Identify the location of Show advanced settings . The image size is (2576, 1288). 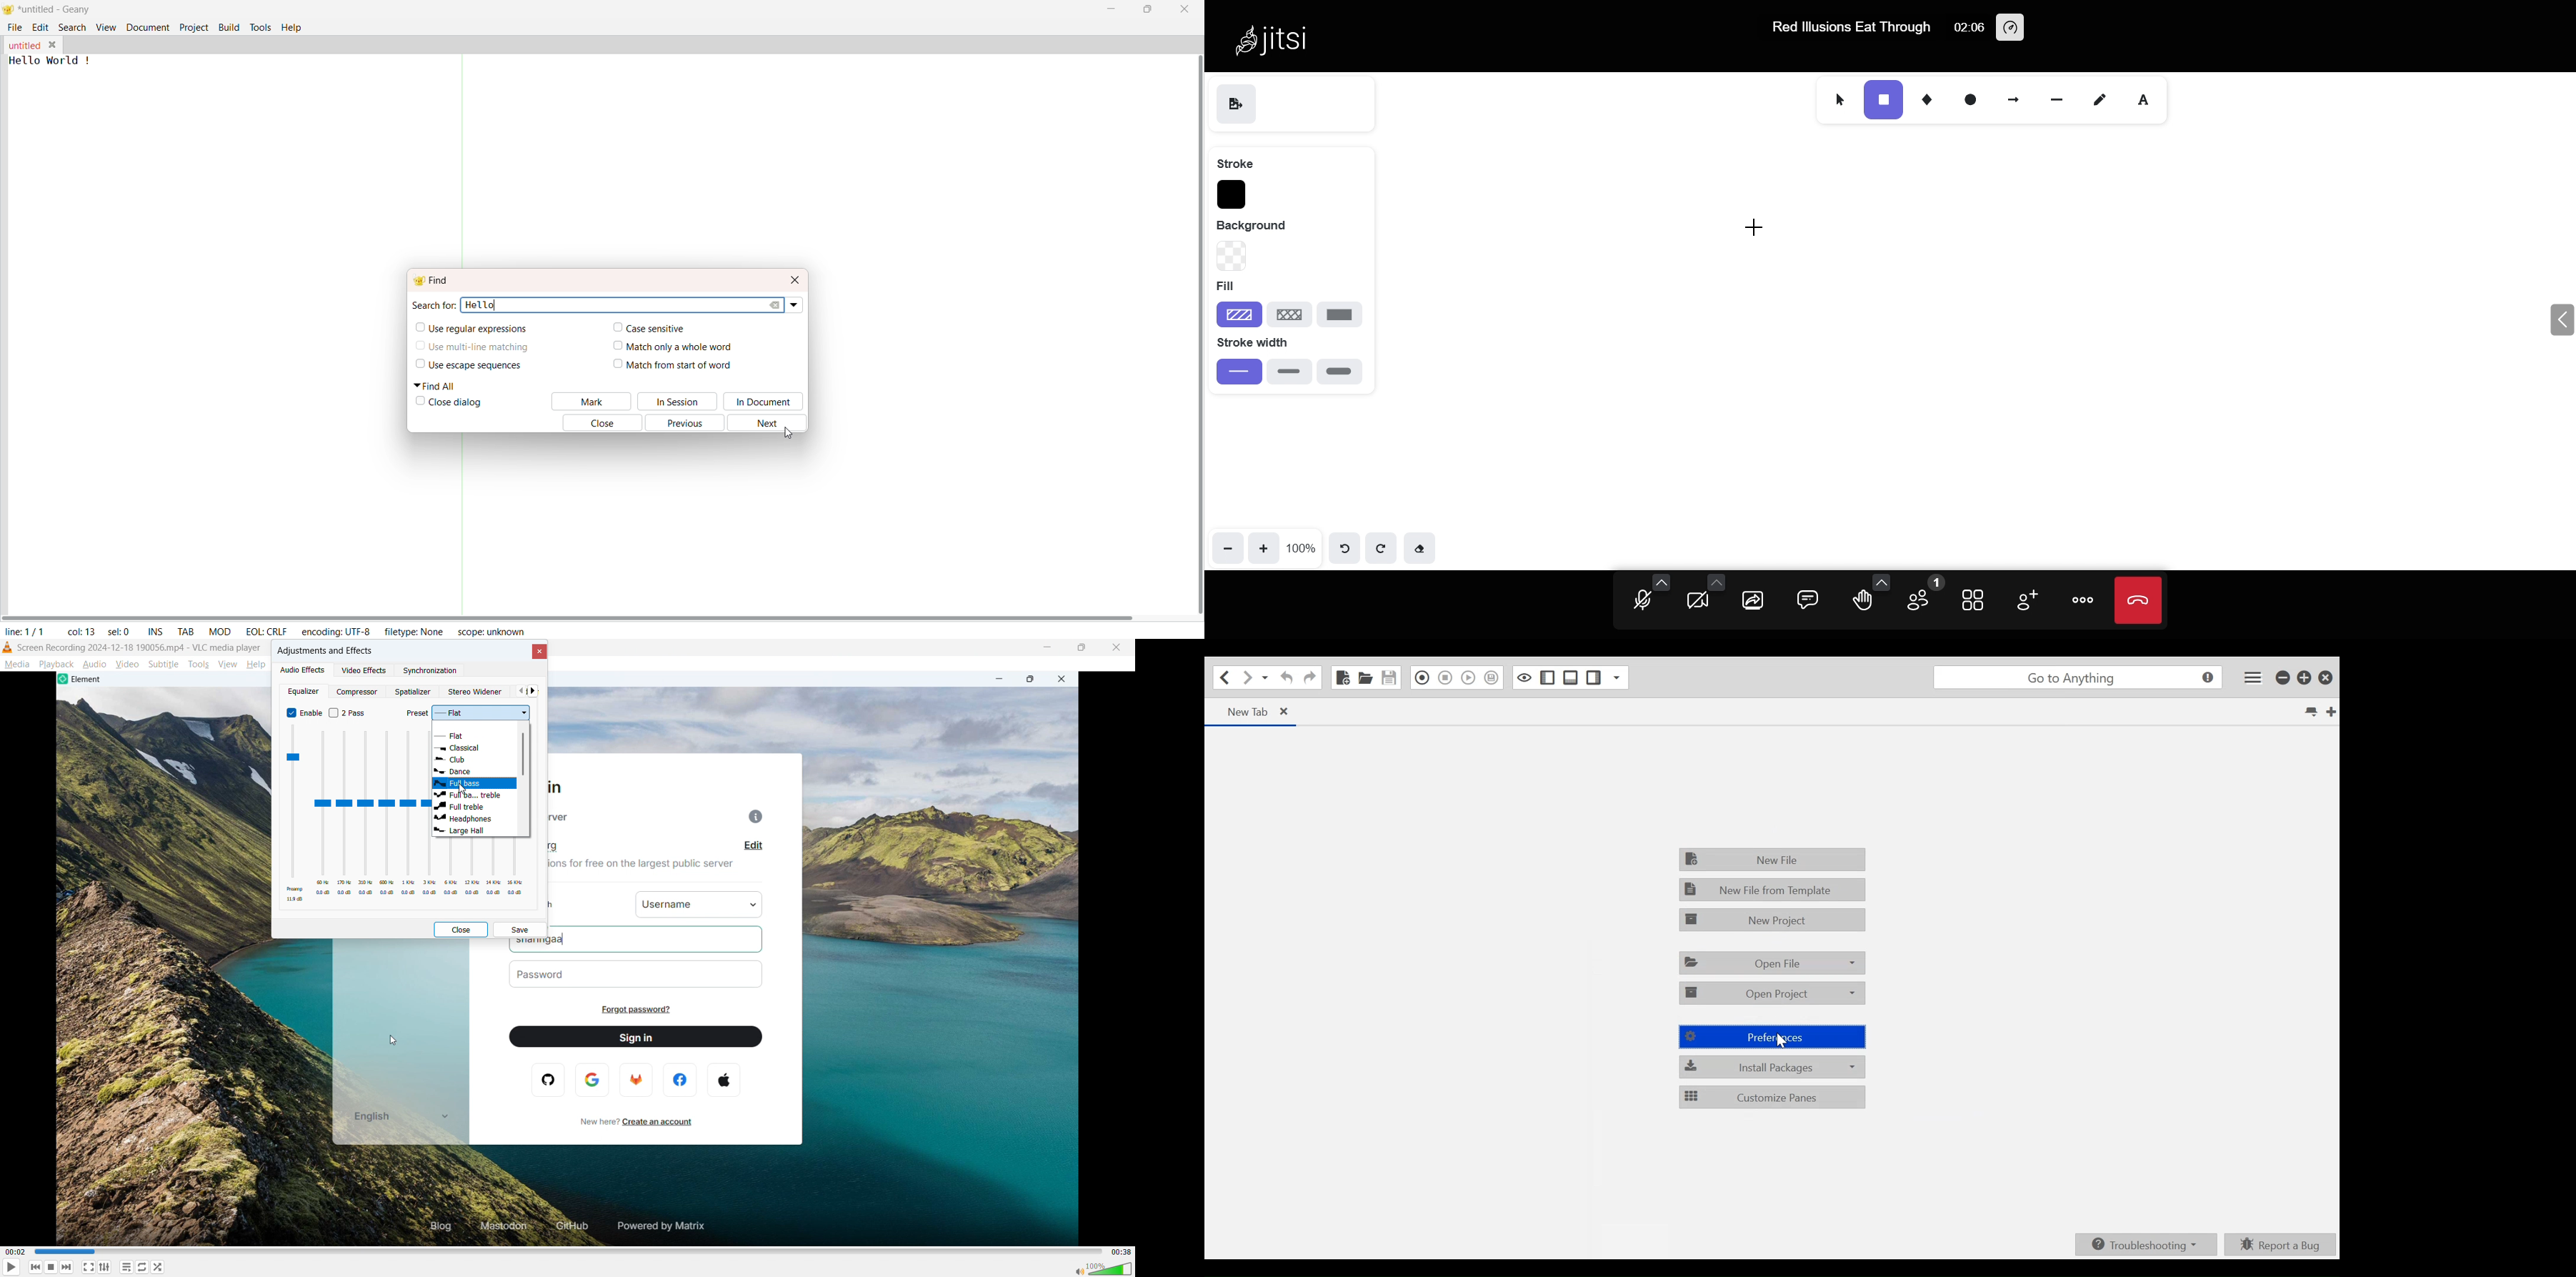
(106, 1268).